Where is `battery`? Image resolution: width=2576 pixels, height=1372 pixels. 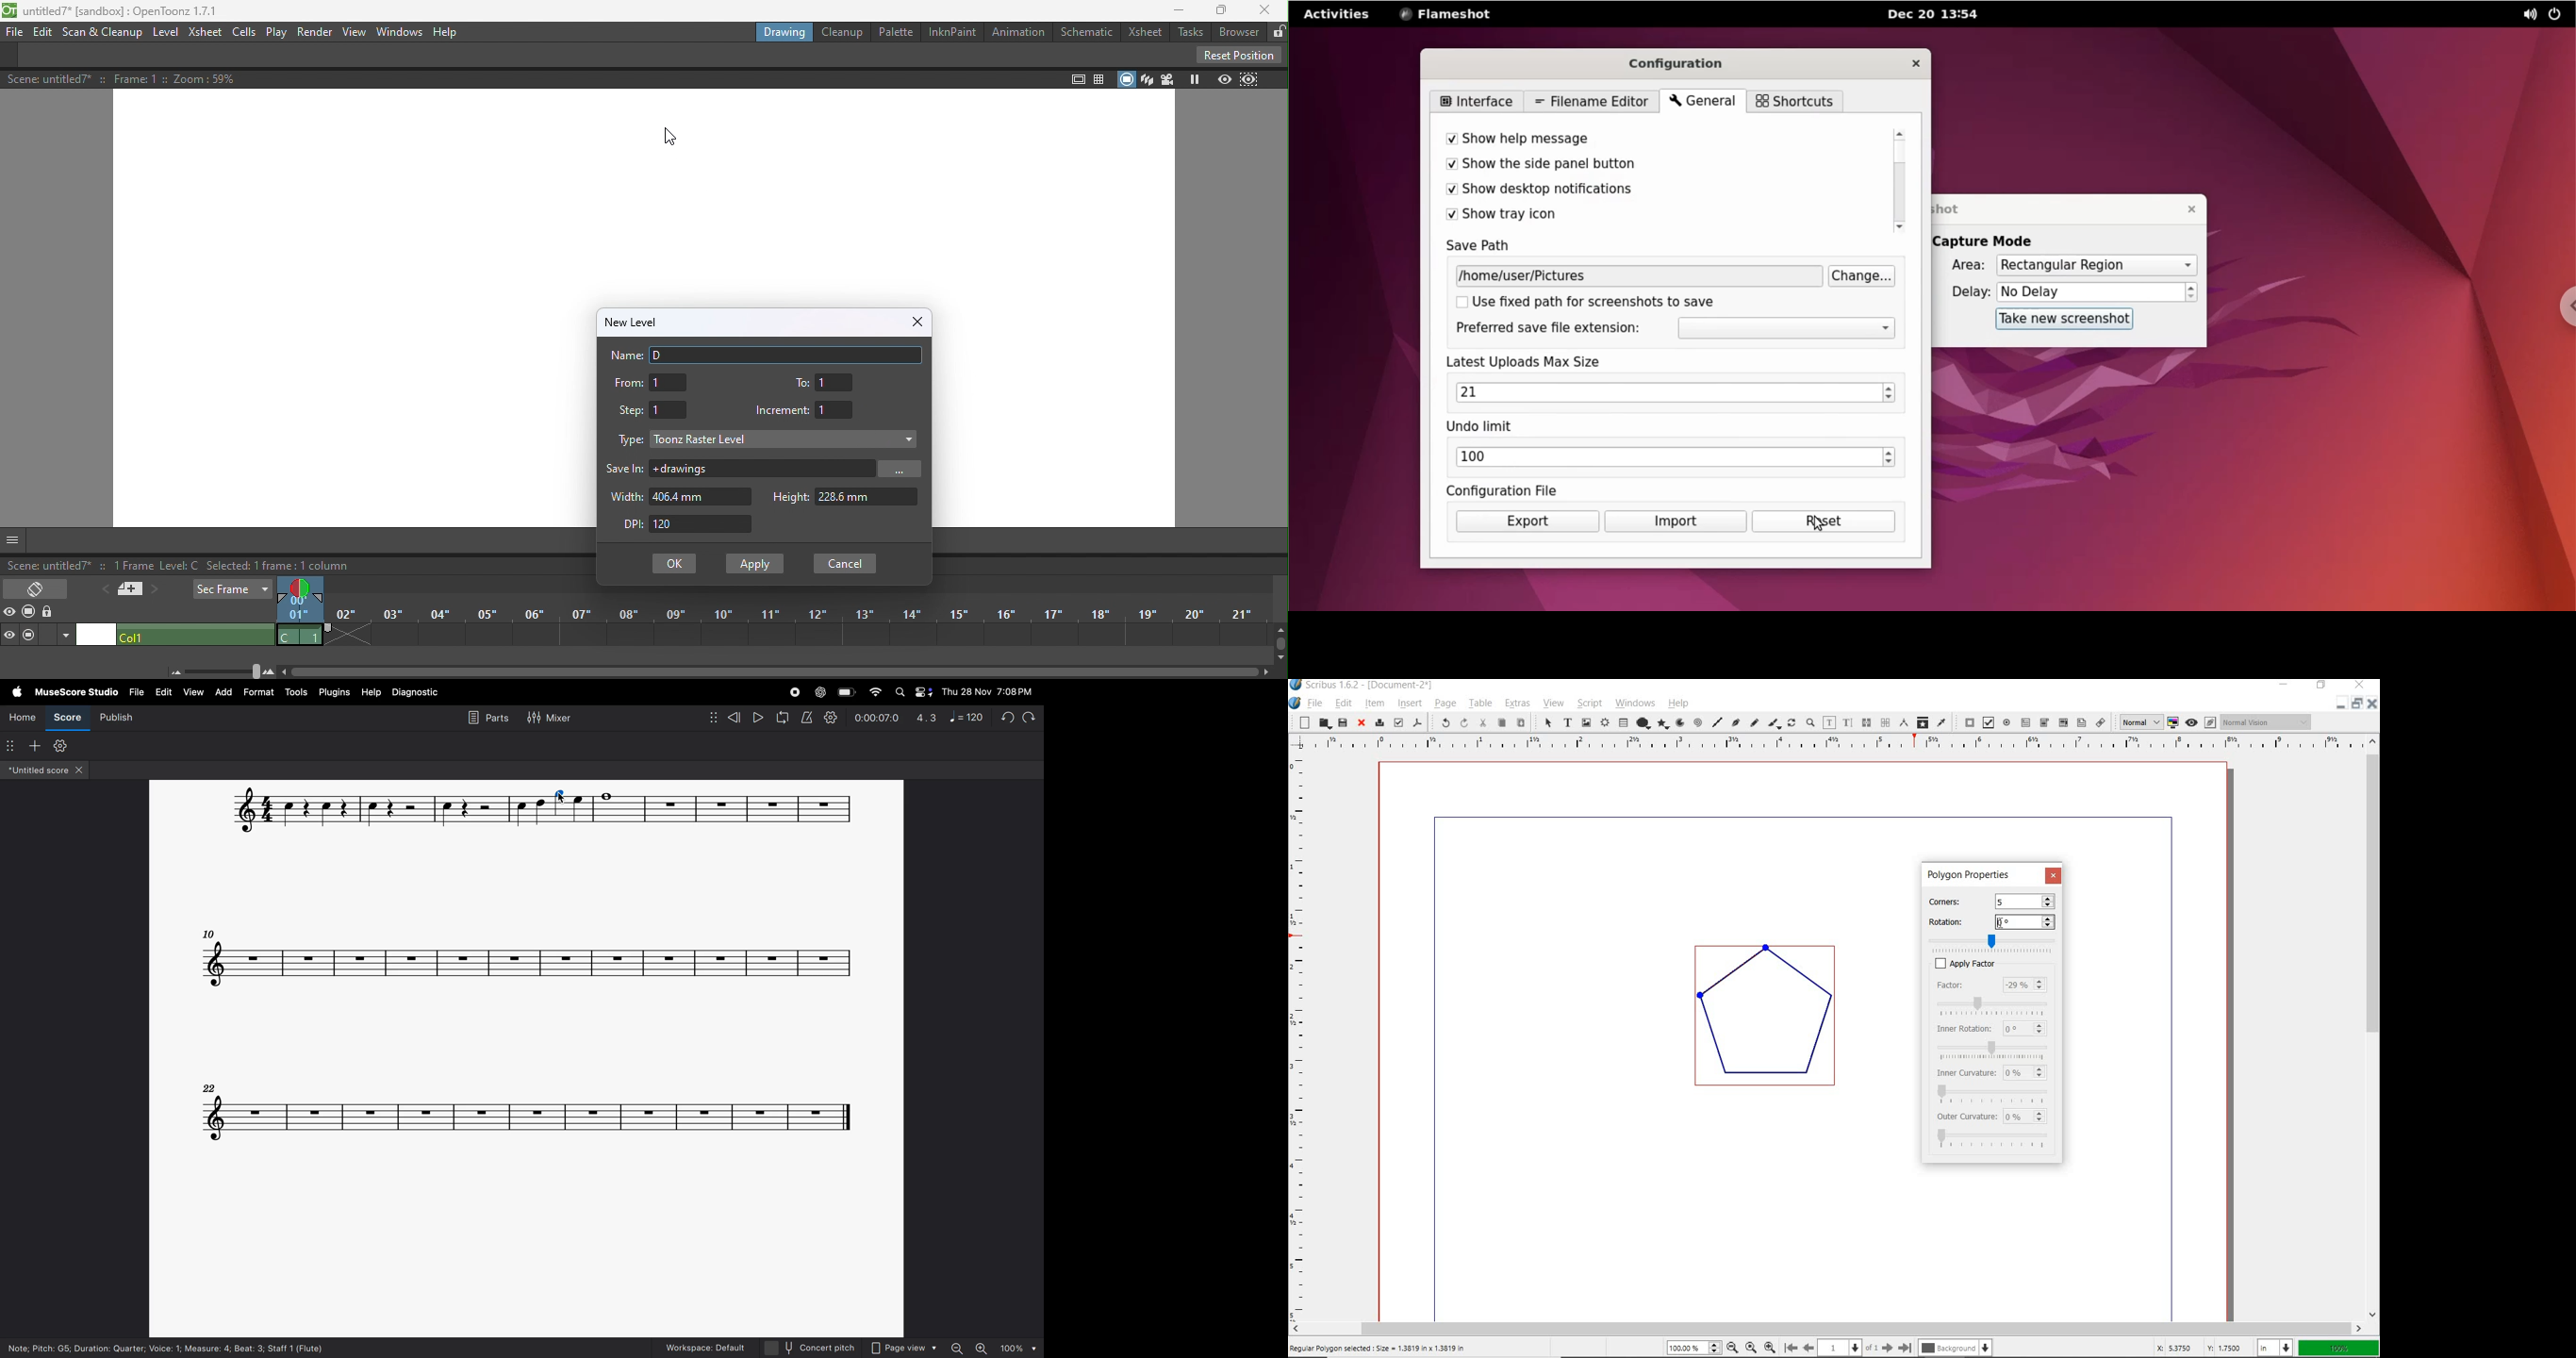 battery is located at coordinates (845, 692).